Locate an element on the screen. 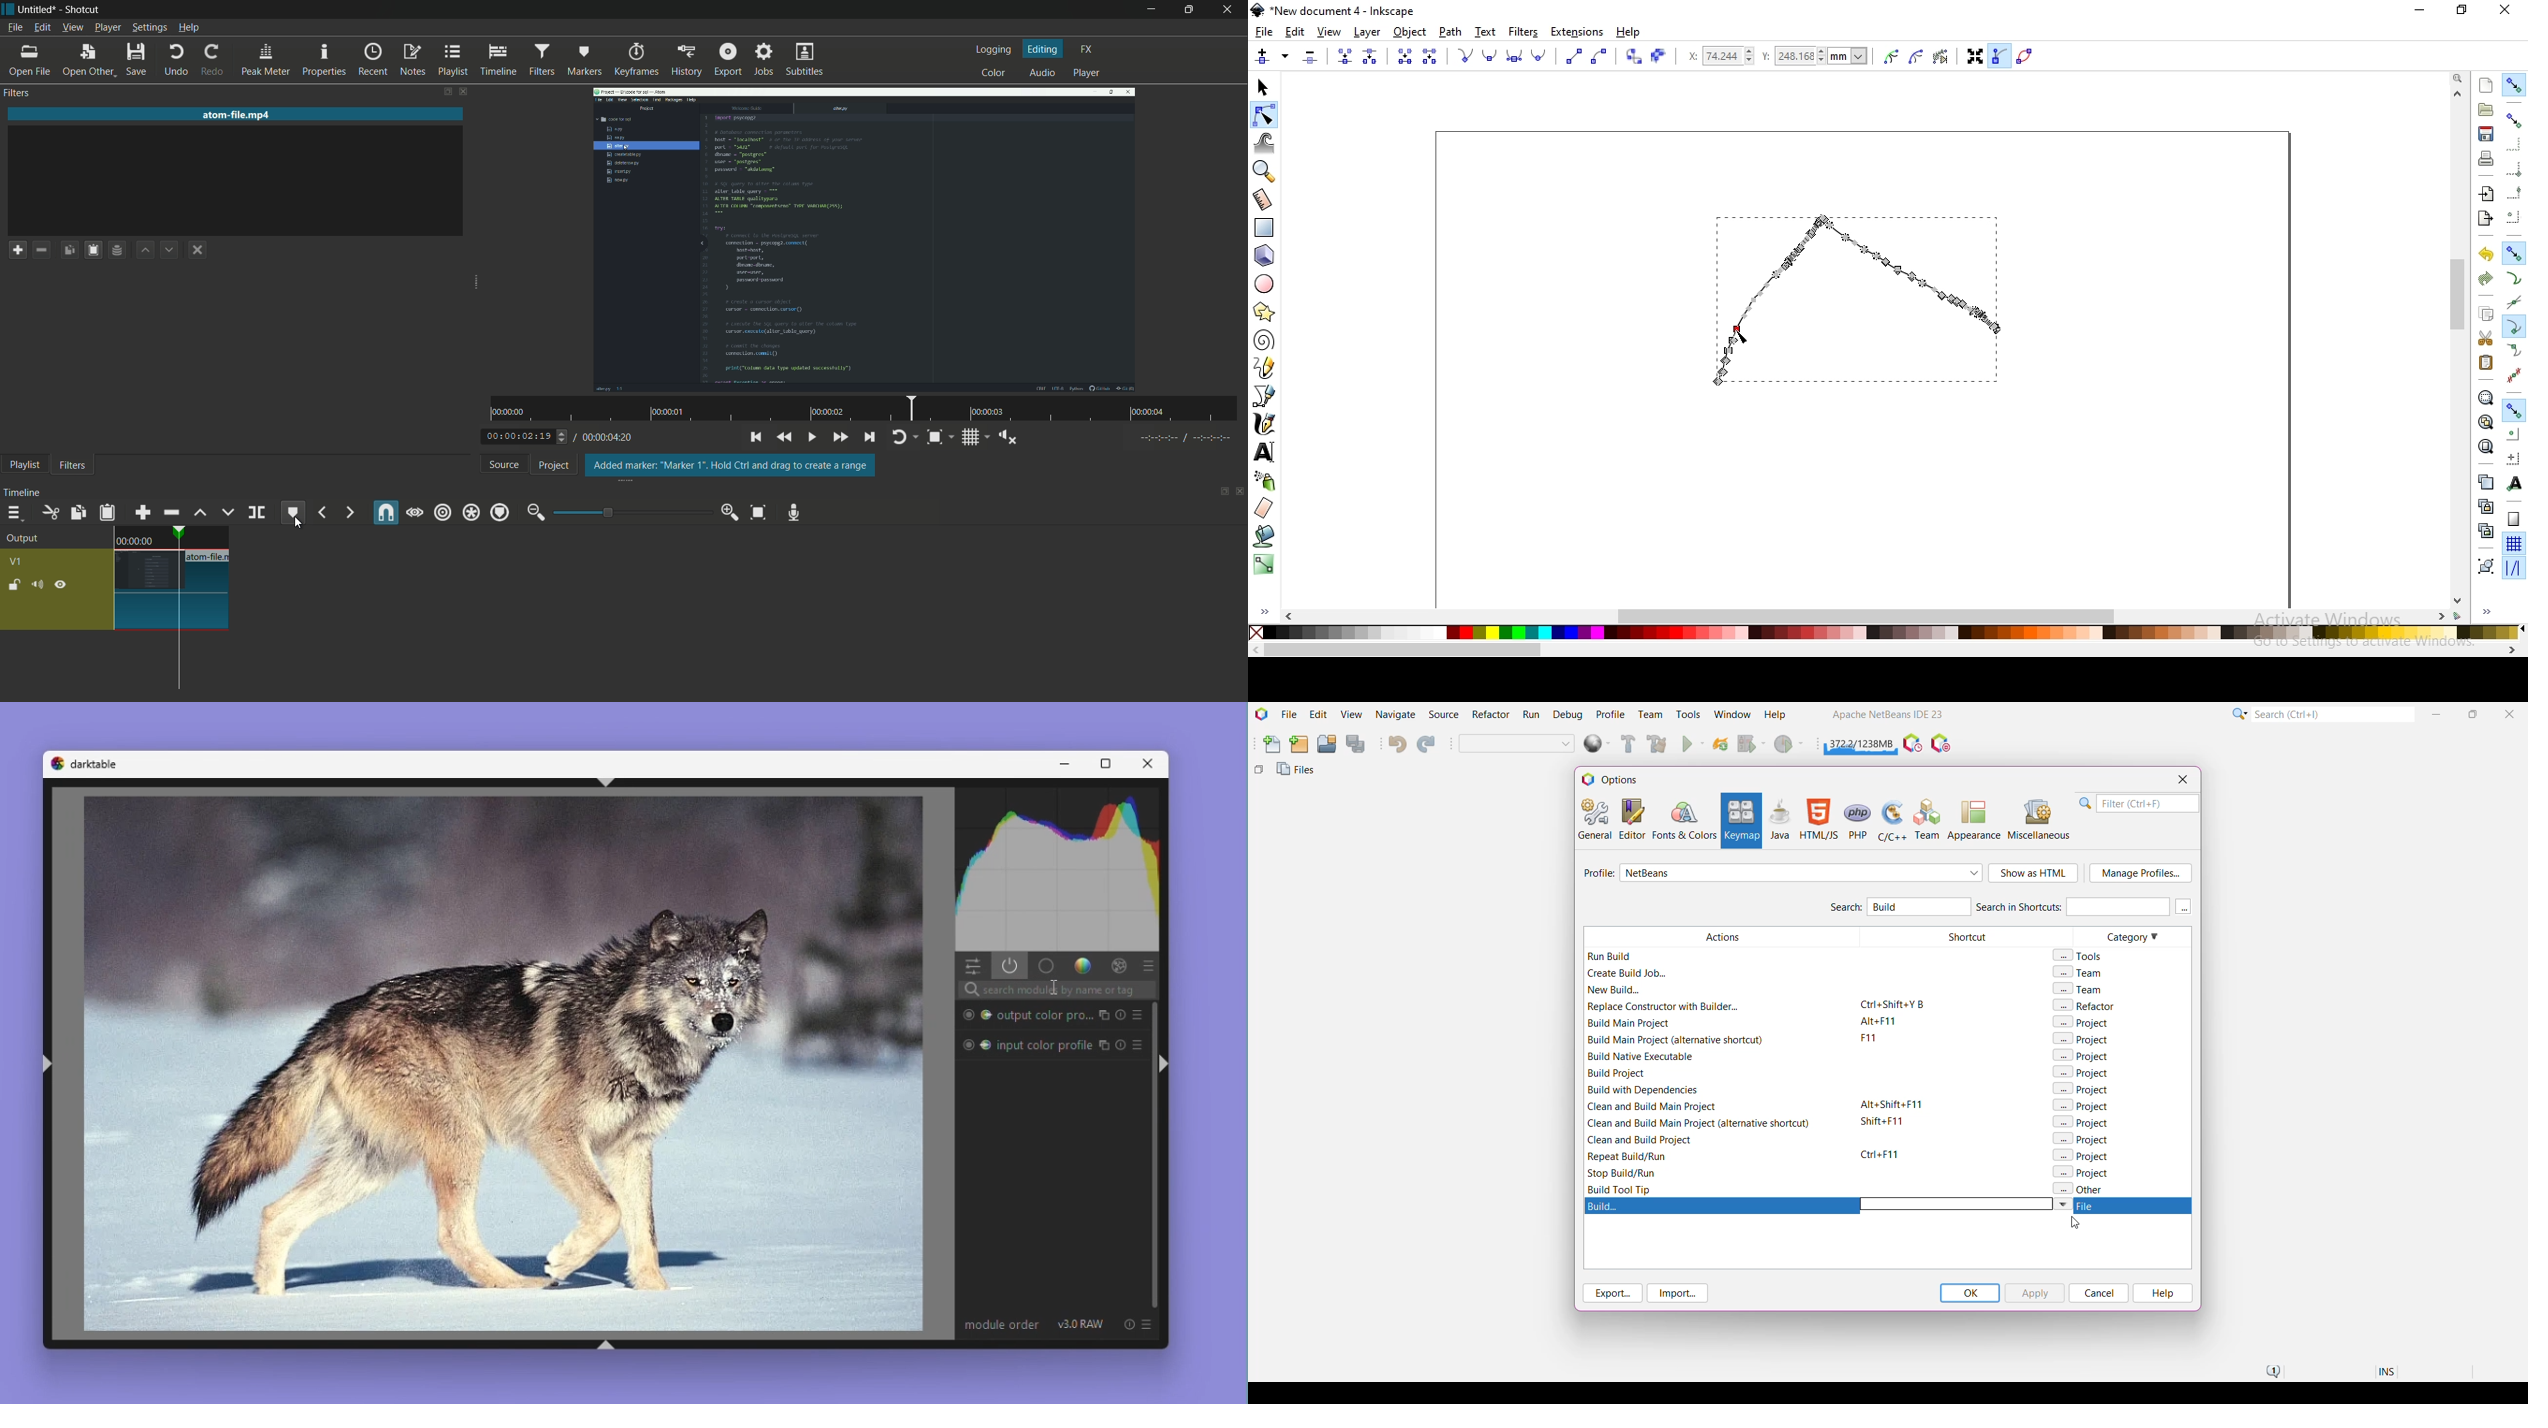  Profile Main project is located at coordinates (1790, 745).